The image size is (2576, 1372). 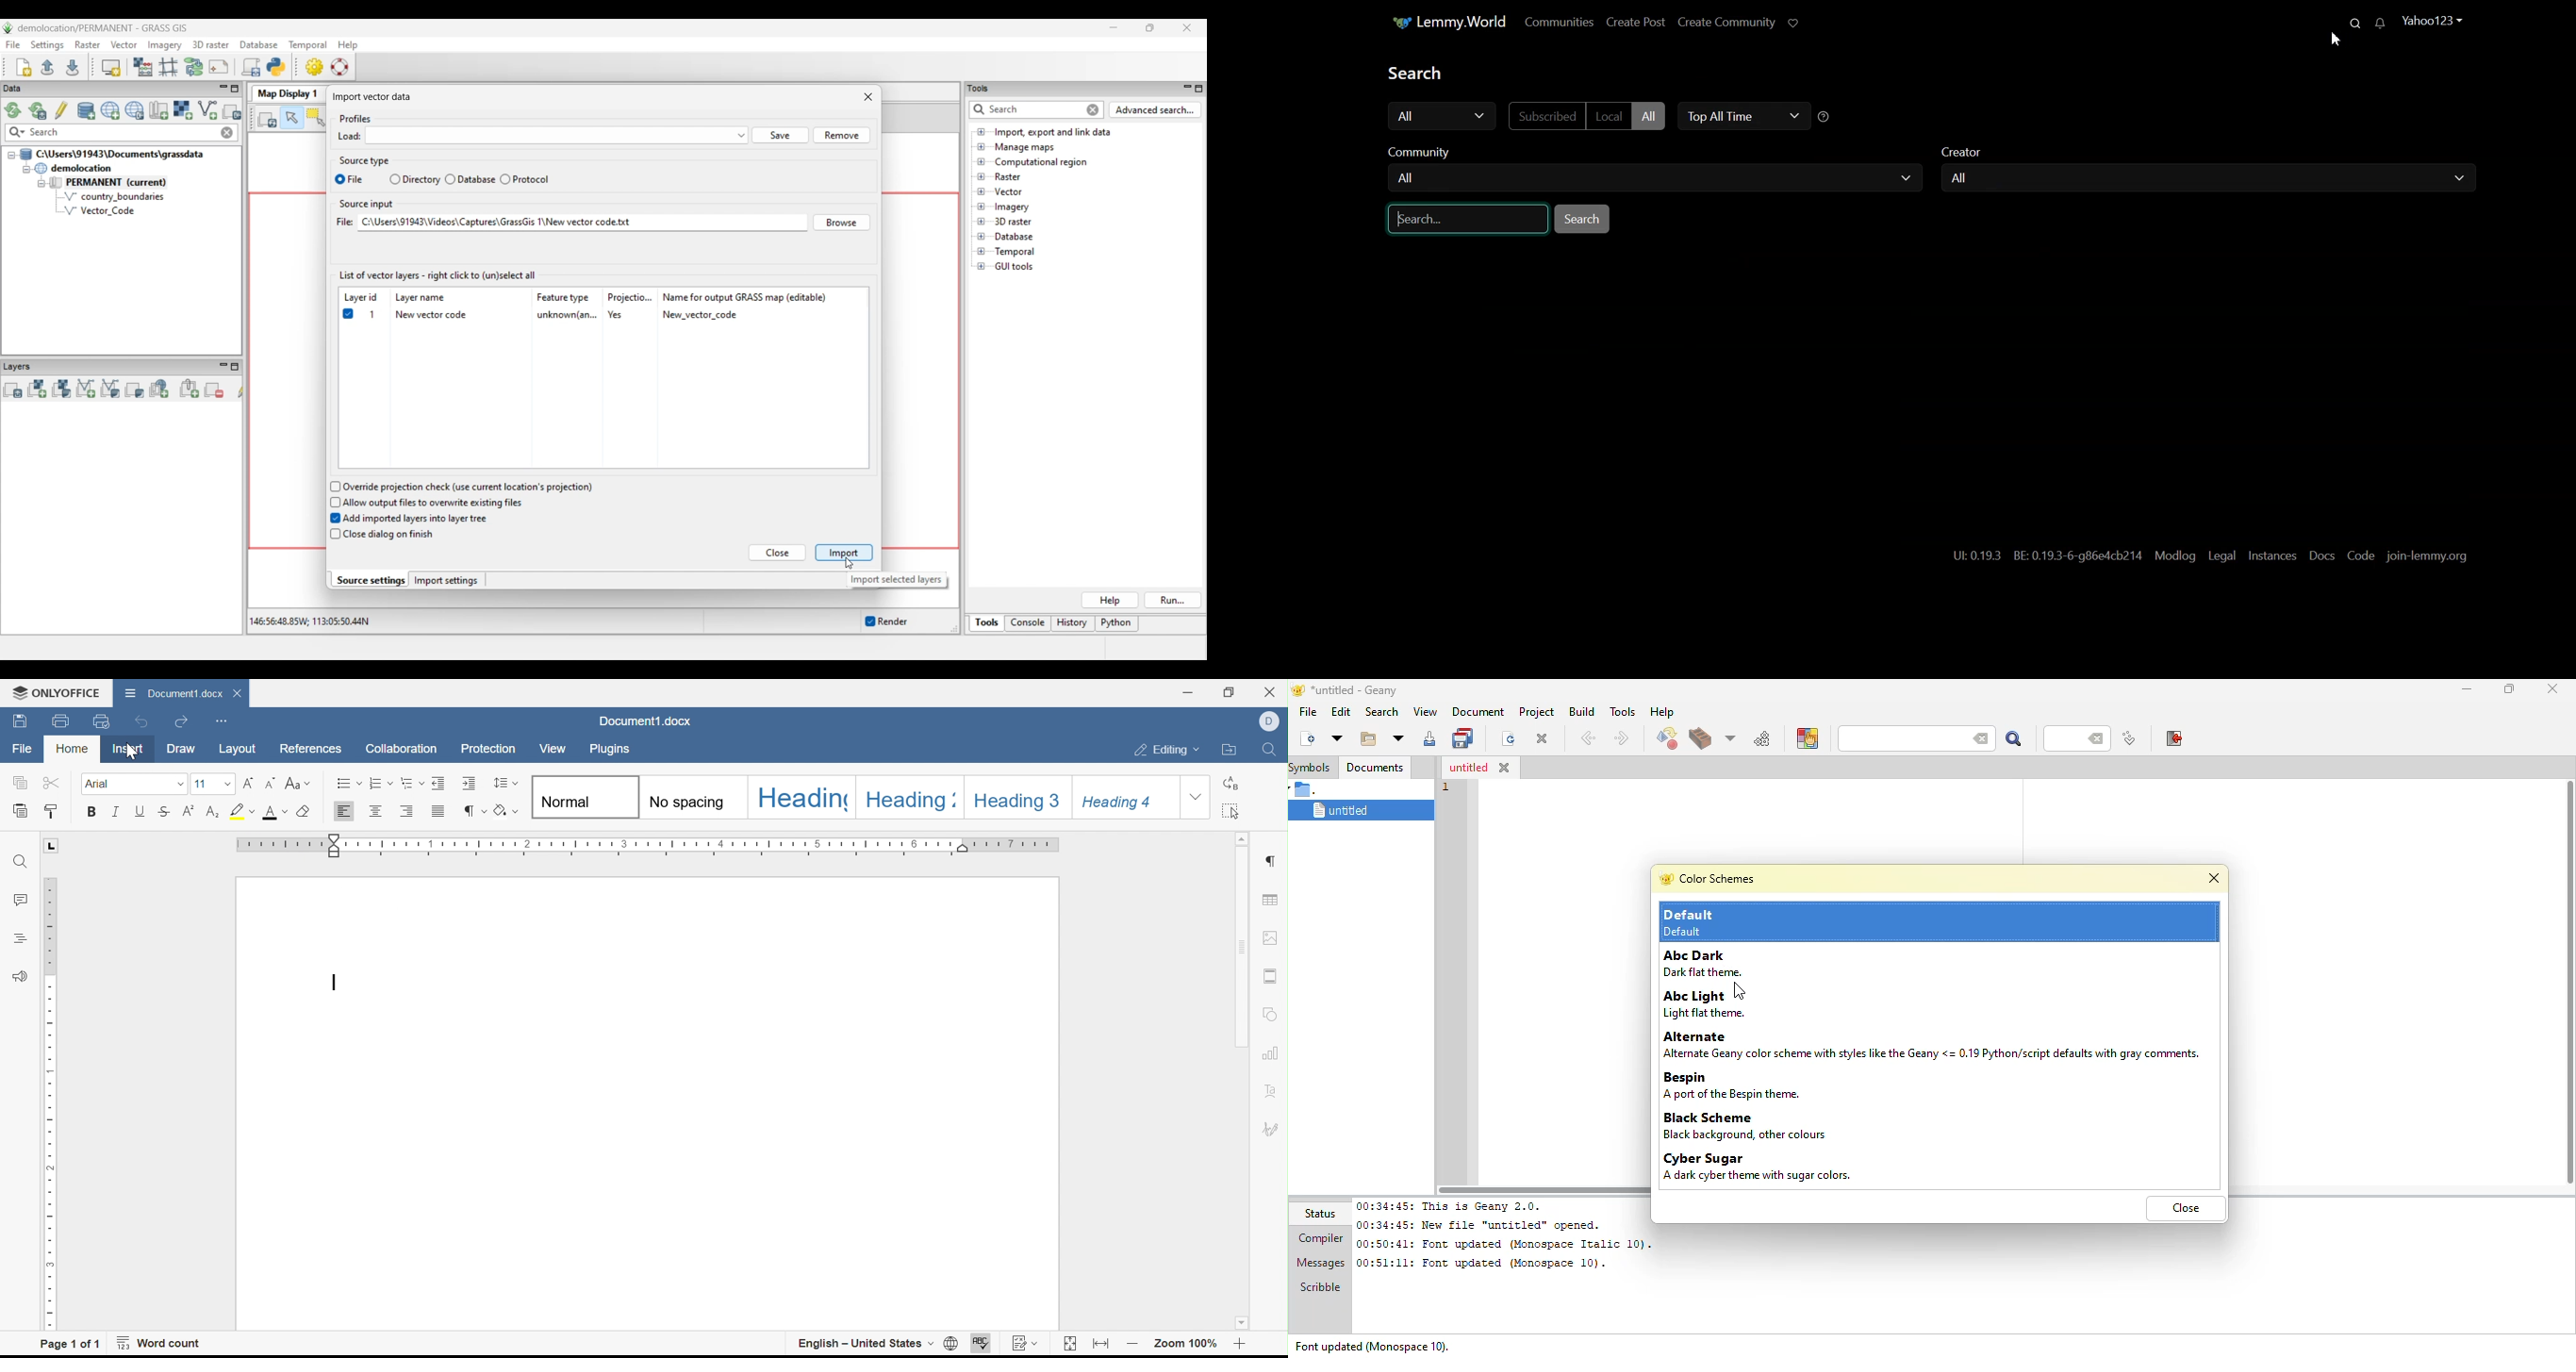 What do you see at coordinates (52, 813) in the screenshot?
I see `Copy style` at bounding box center [52, 813].